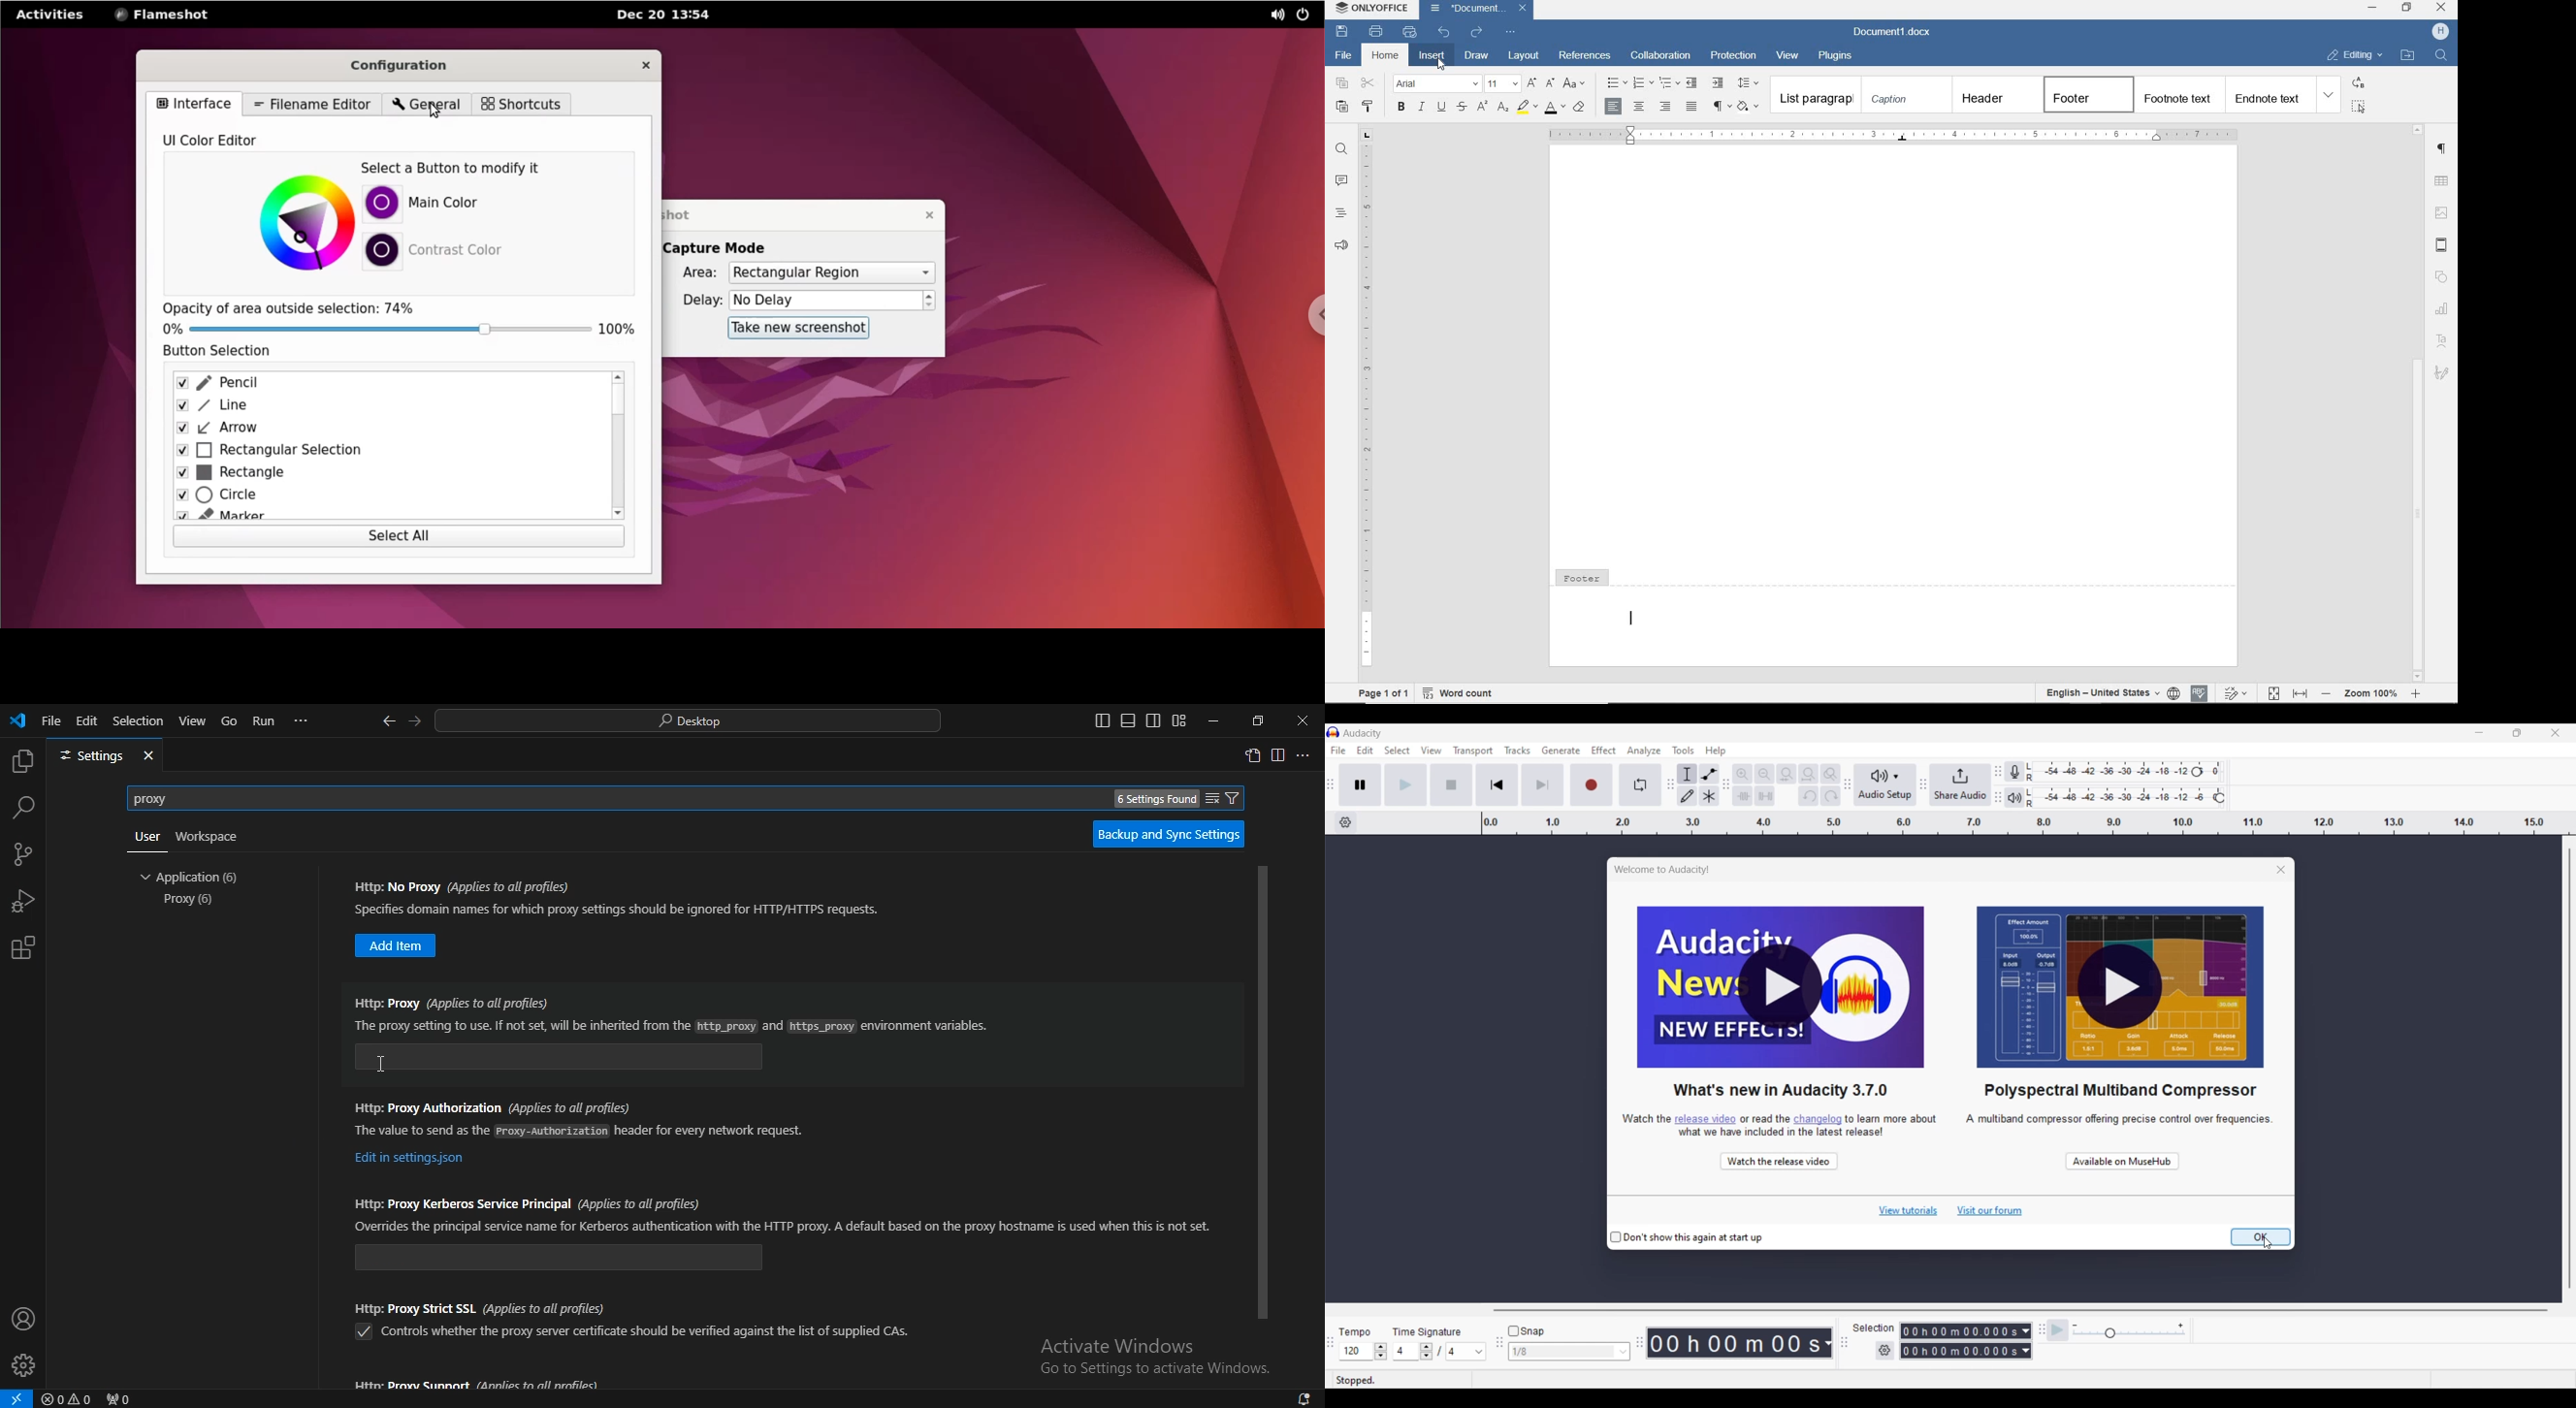 Image resolution: width=2576 pixels, height=1428 pixels. Describe the element at coordinates (17, 1397) in the screenshot. I see `Open a remote window` at that location.